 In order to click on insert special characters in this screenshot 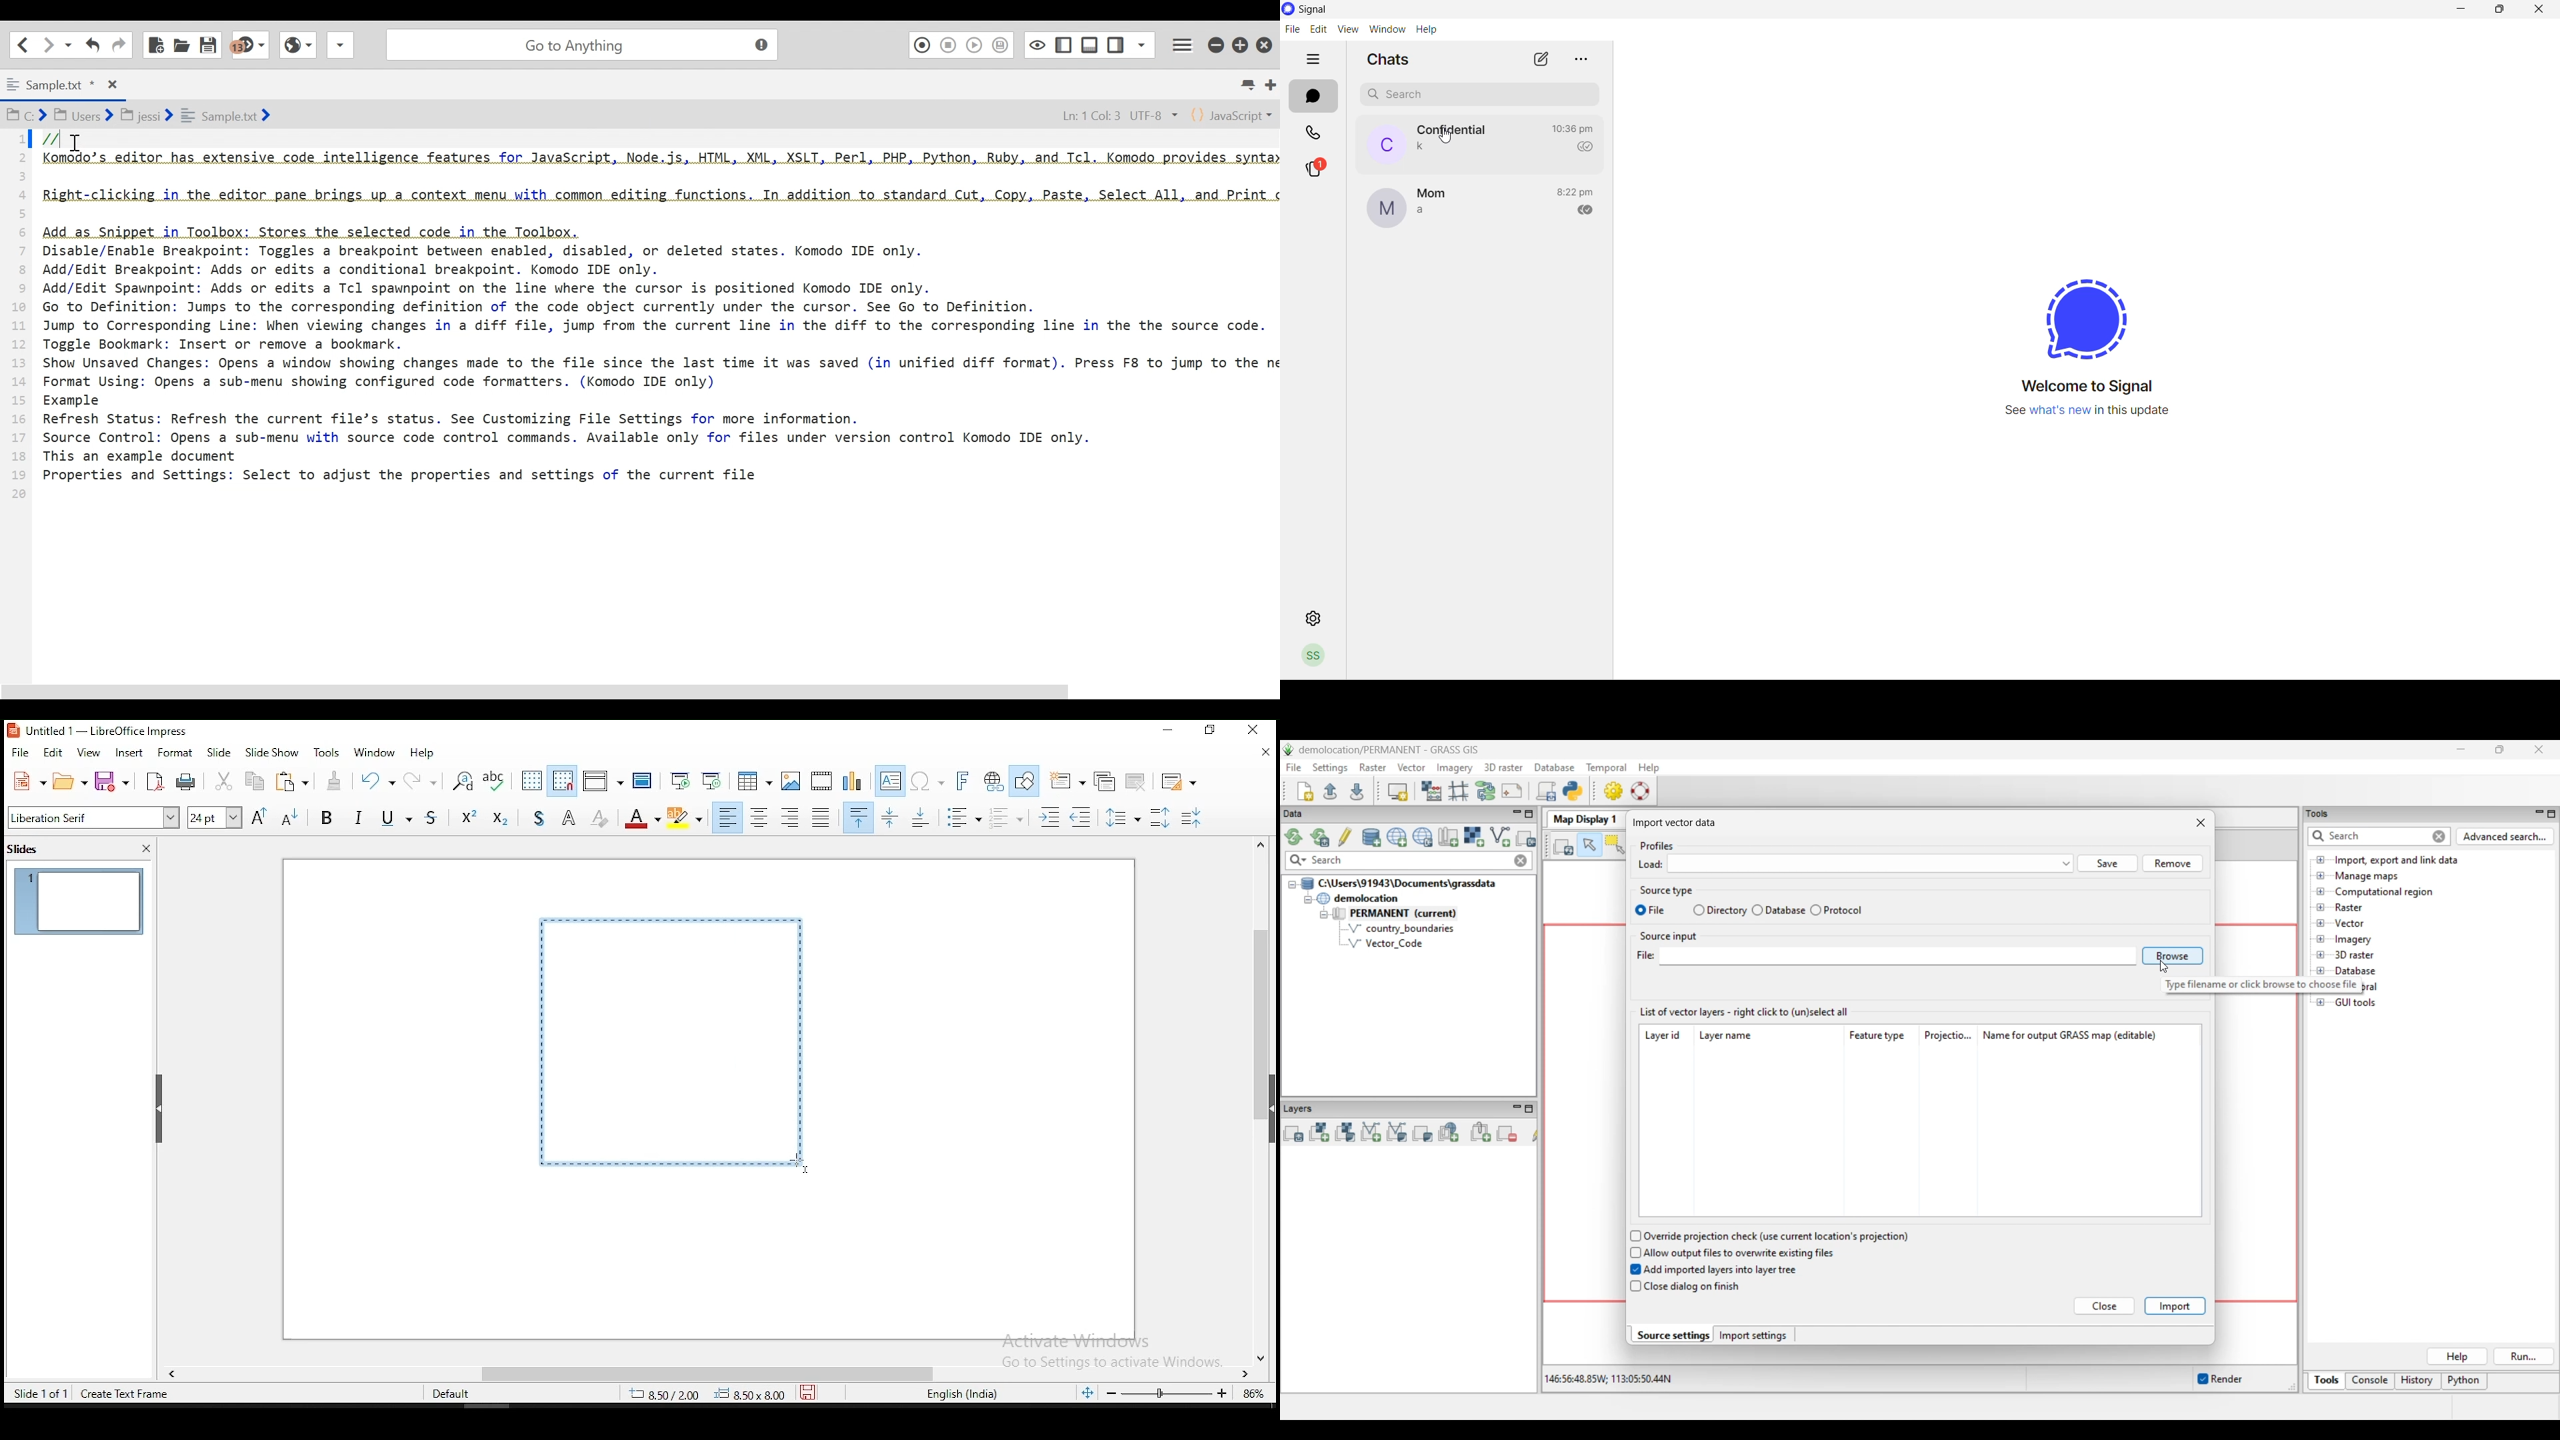, I will do `click(926, 782)`.